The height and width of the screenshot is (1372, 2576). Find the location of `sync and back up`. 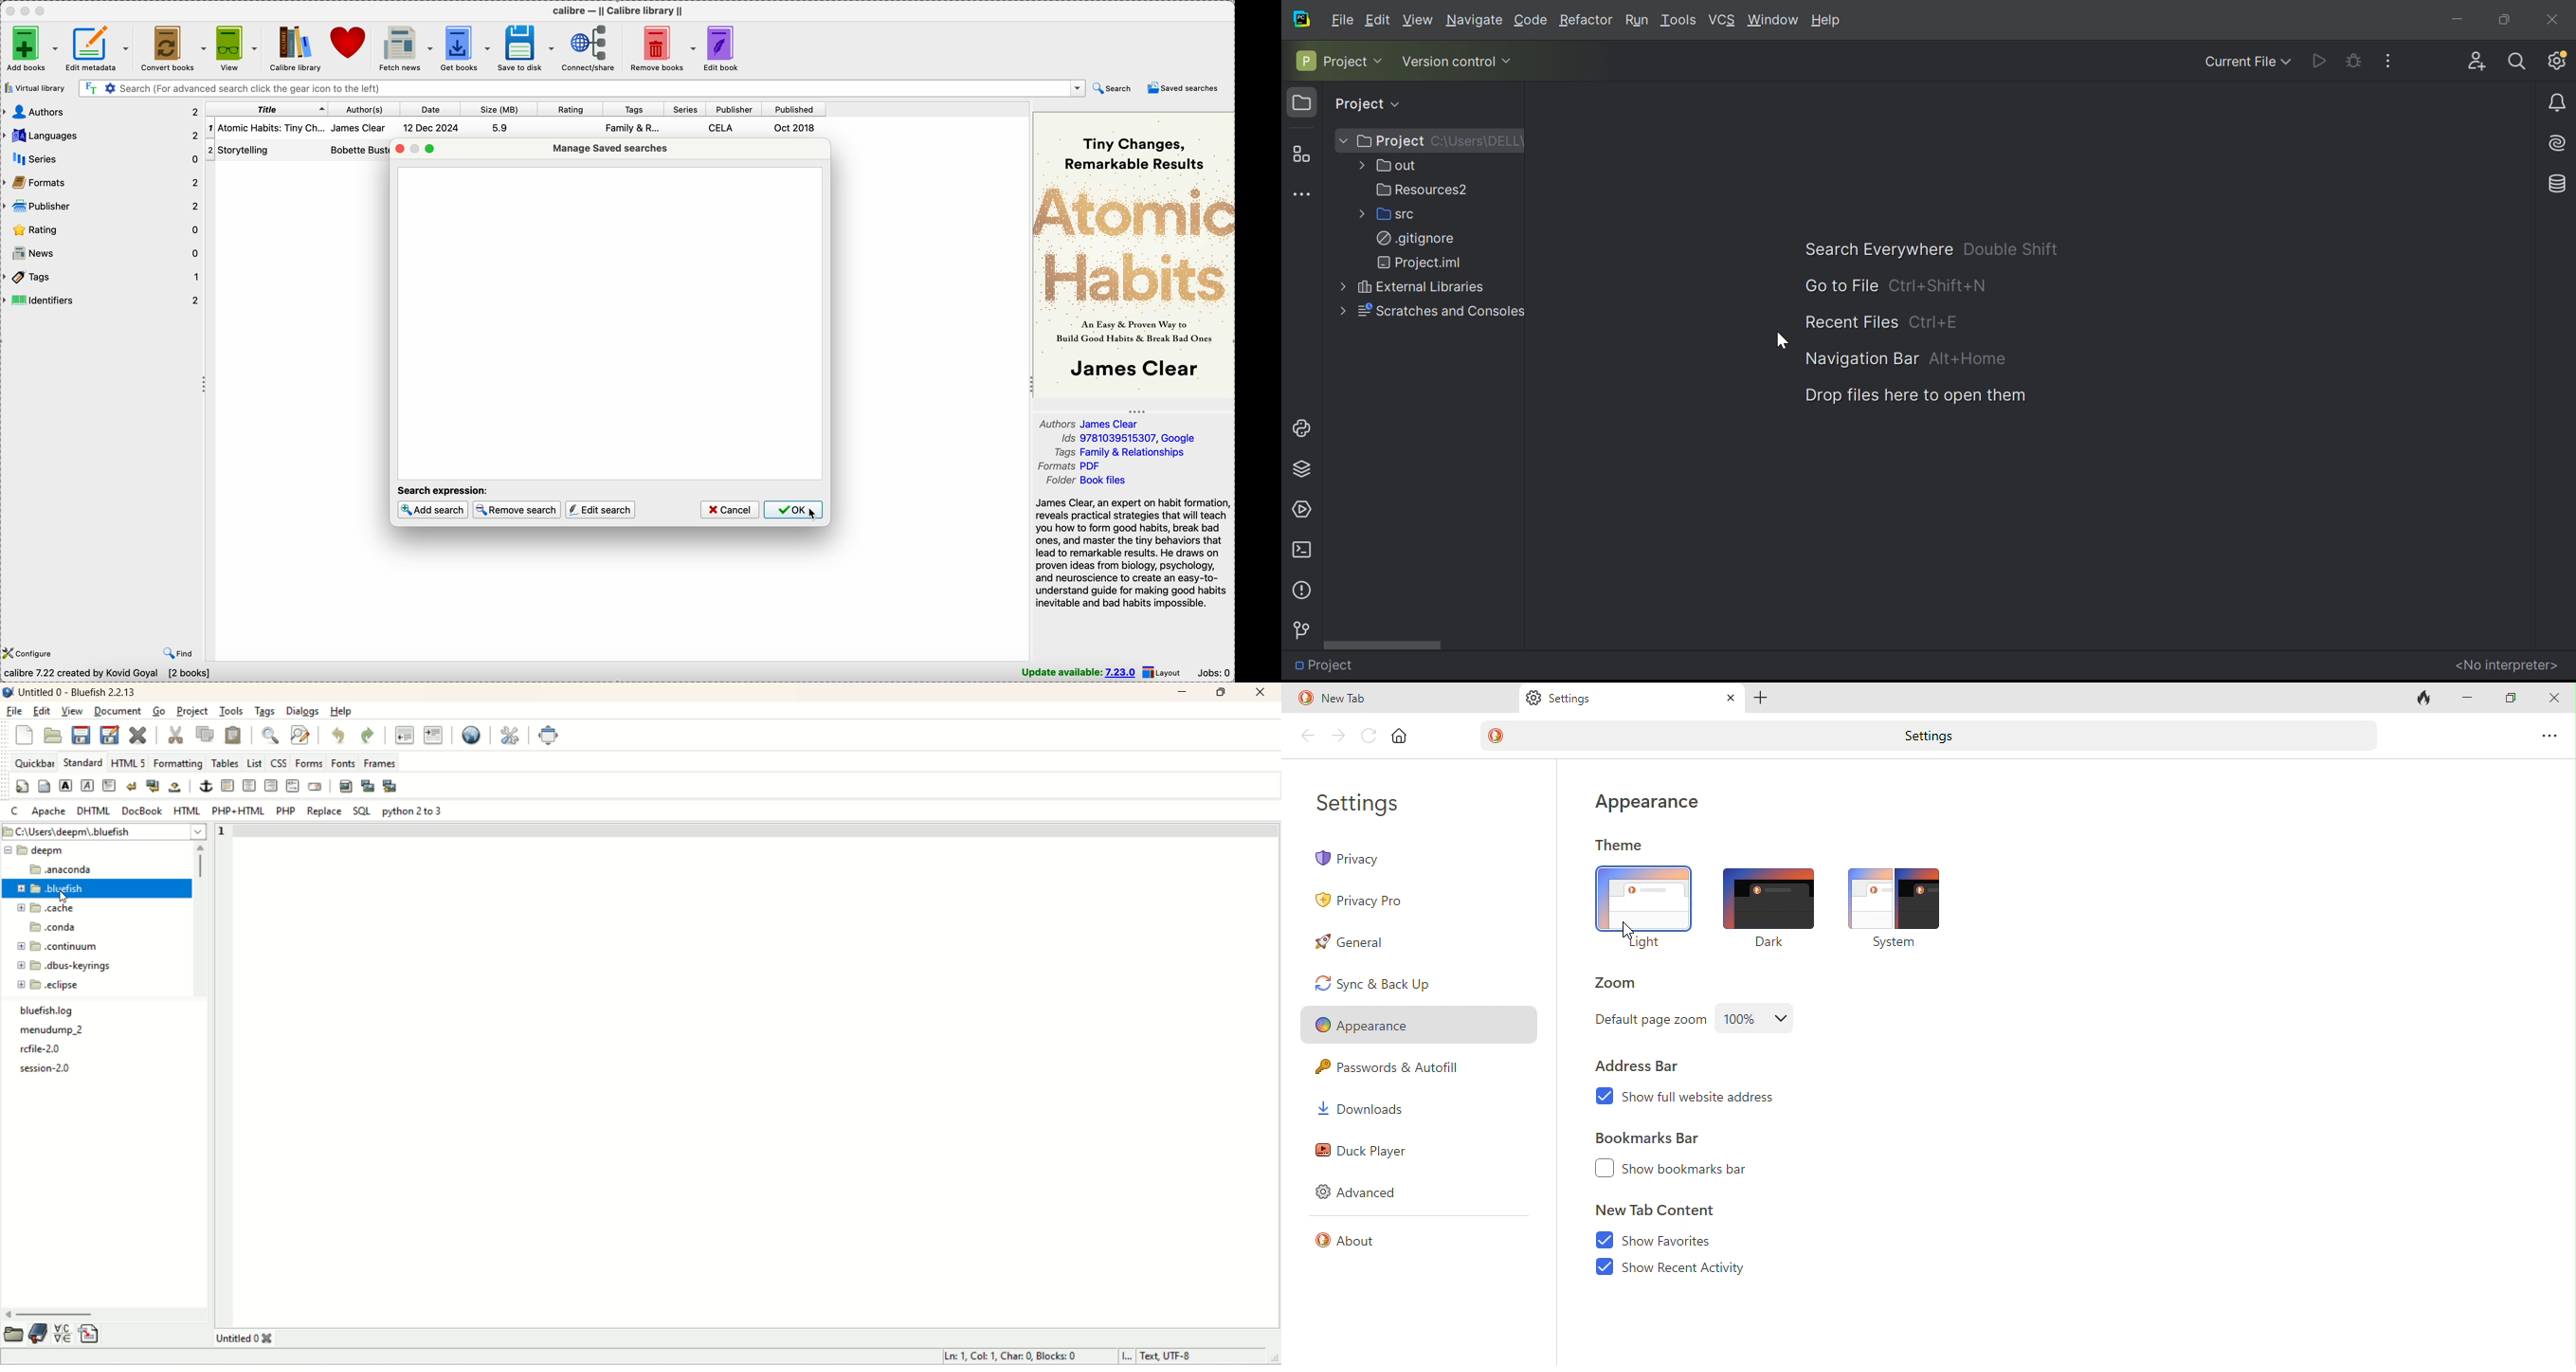

sync and back up is located at coordinates (1426, 984).